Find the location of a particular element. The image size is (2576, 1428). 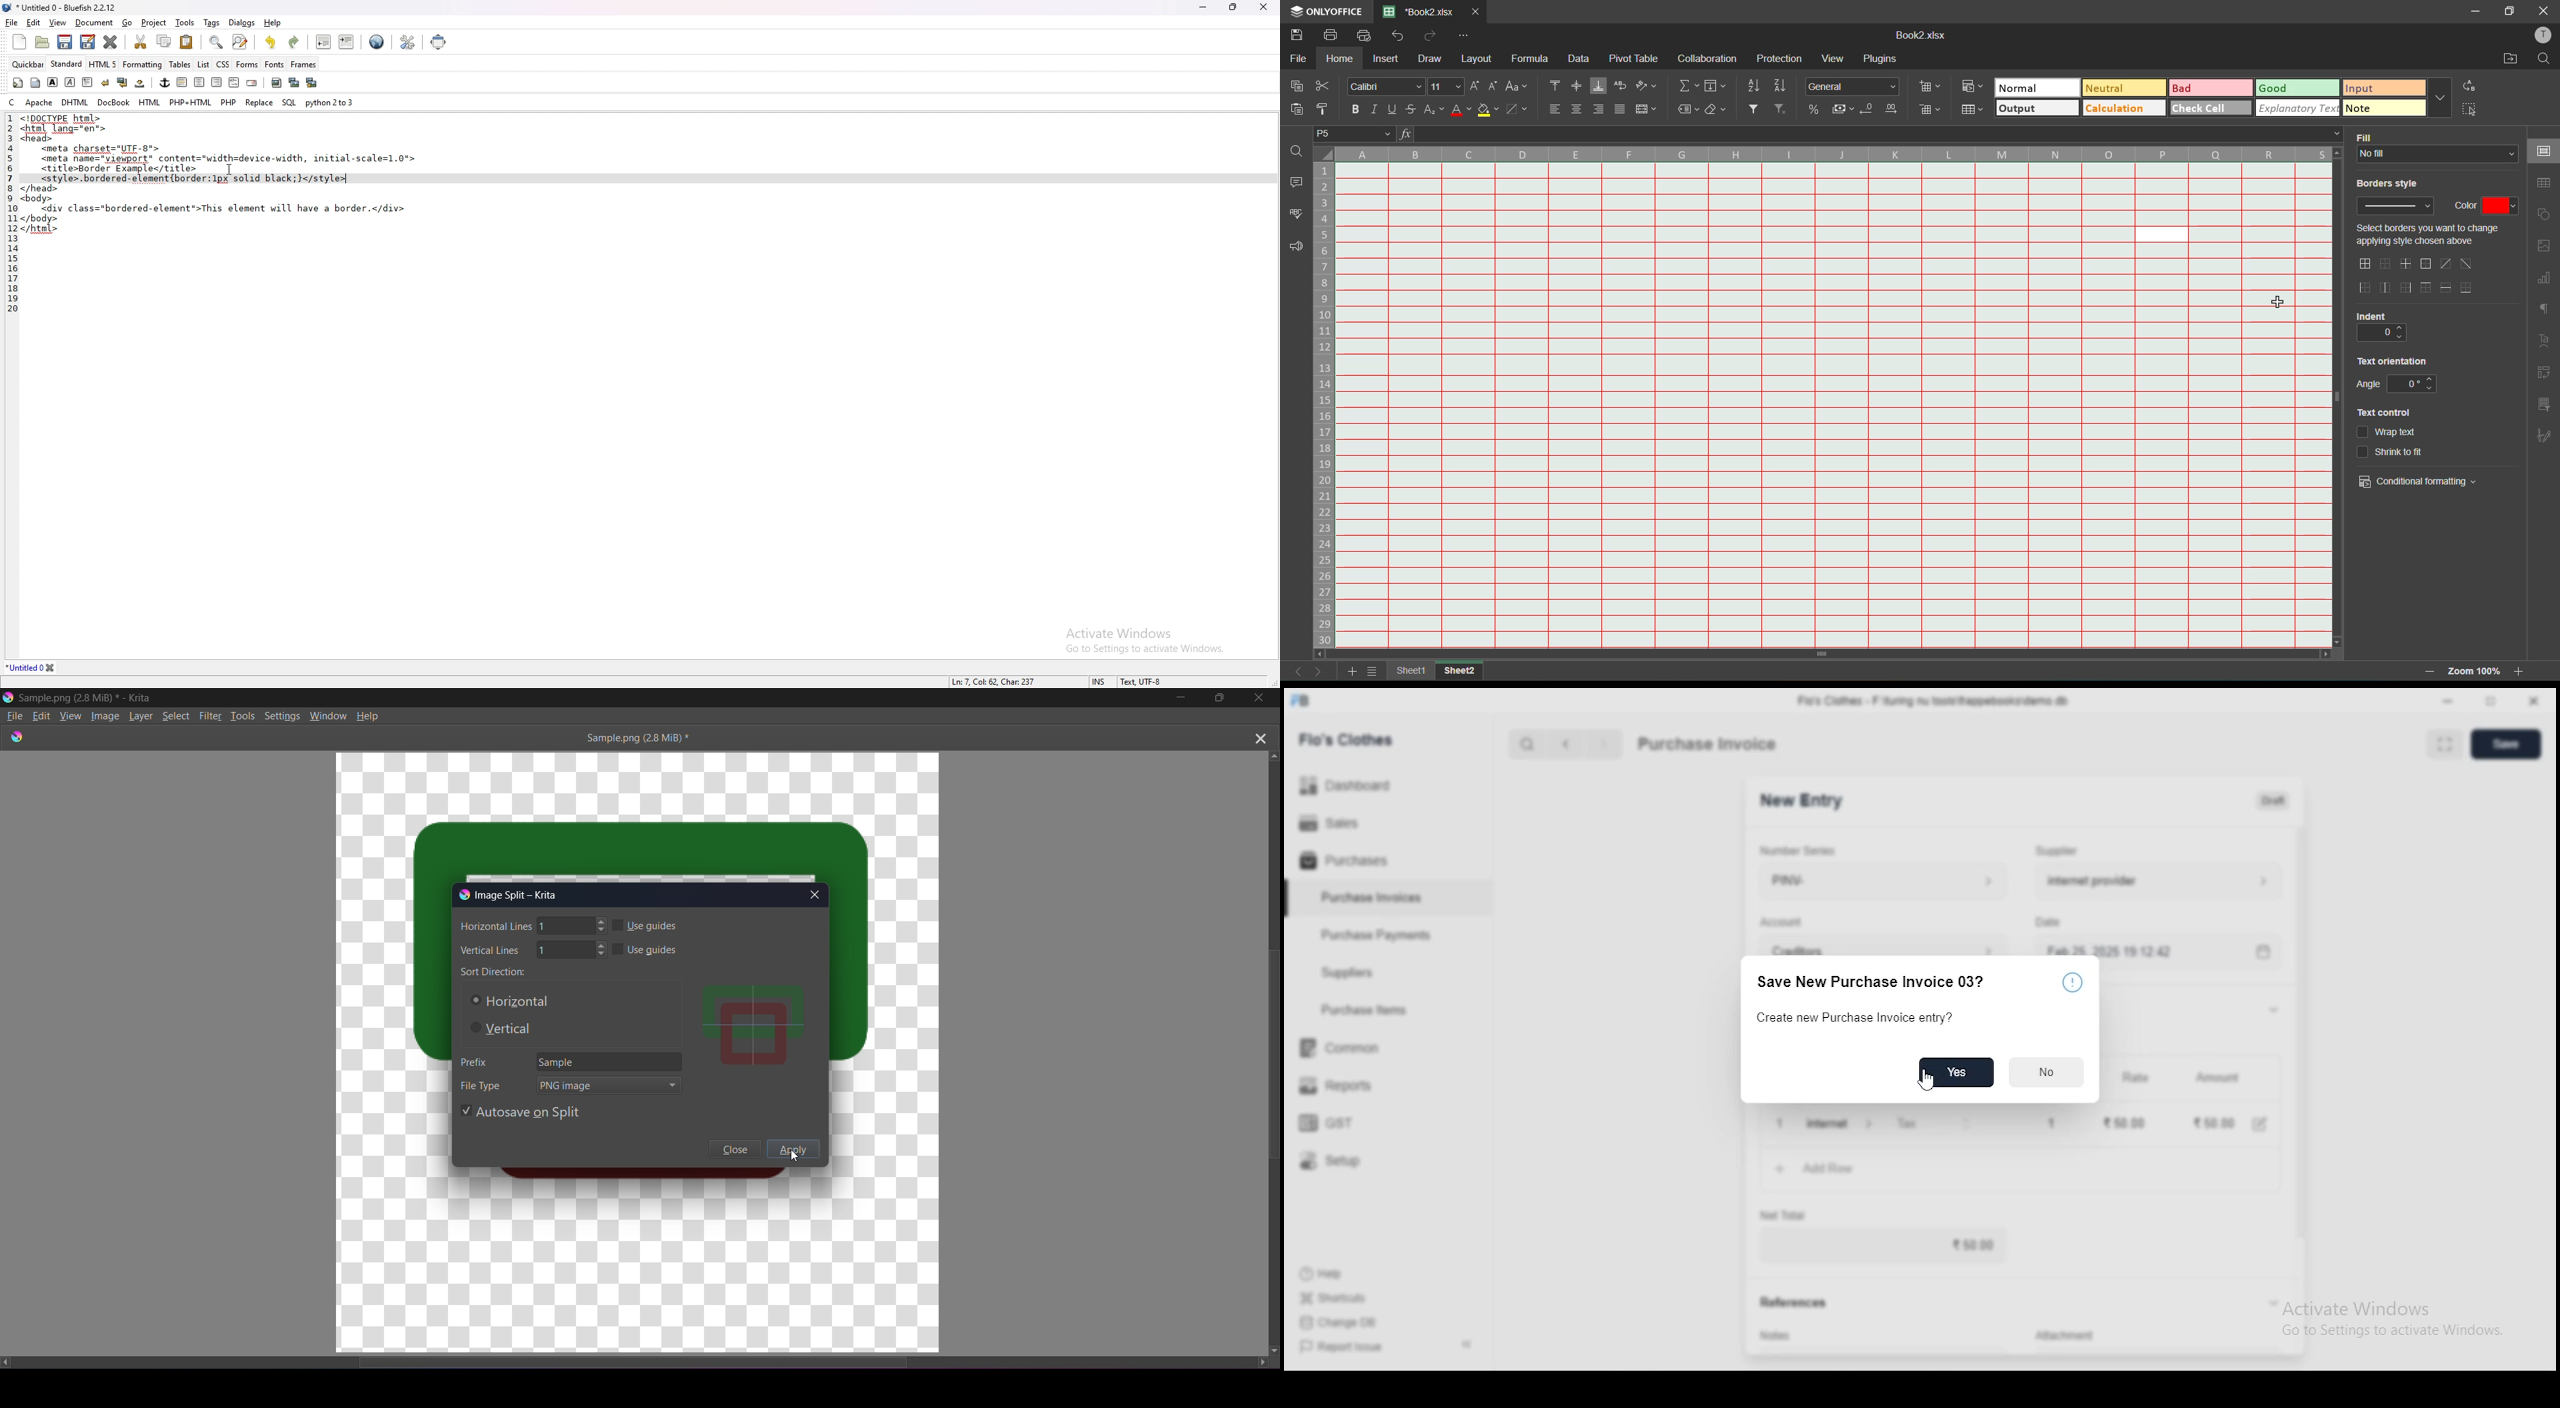

filter is located at coordinates (1757, 109).